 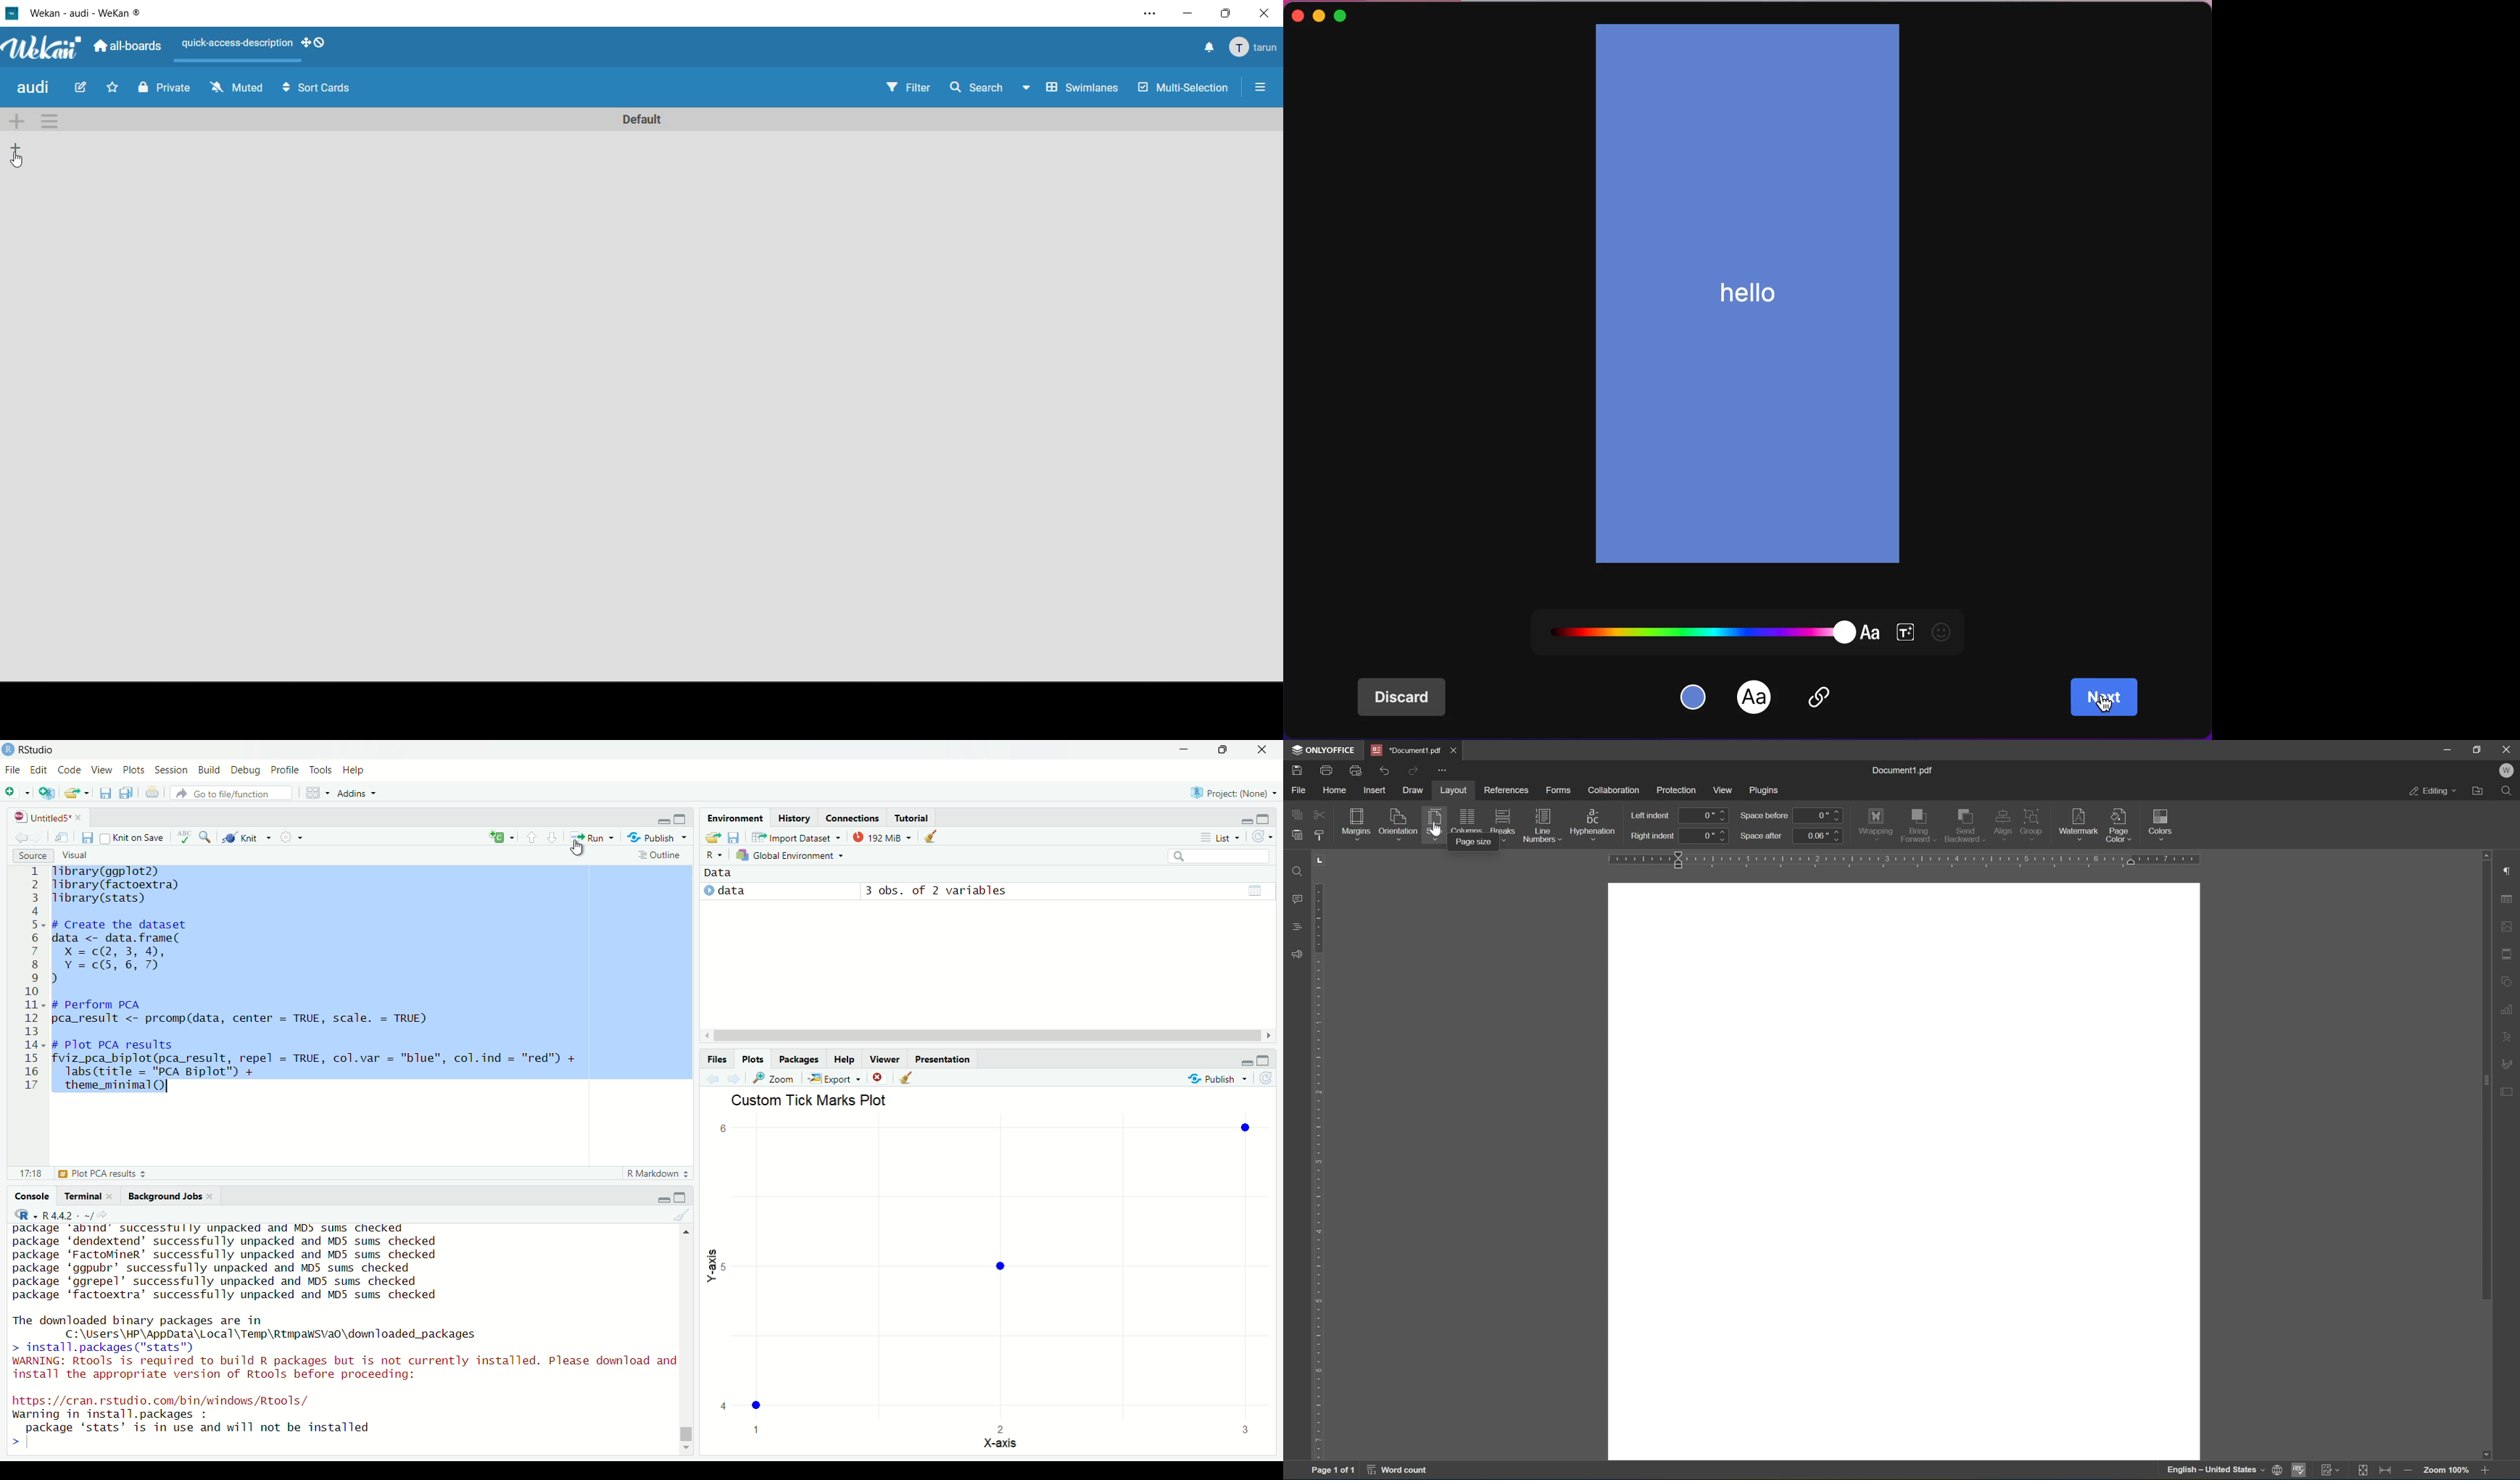 What do you see at coordinates (31, 855) in the screenshot?
I see `source` at bounding box center [31, 855].